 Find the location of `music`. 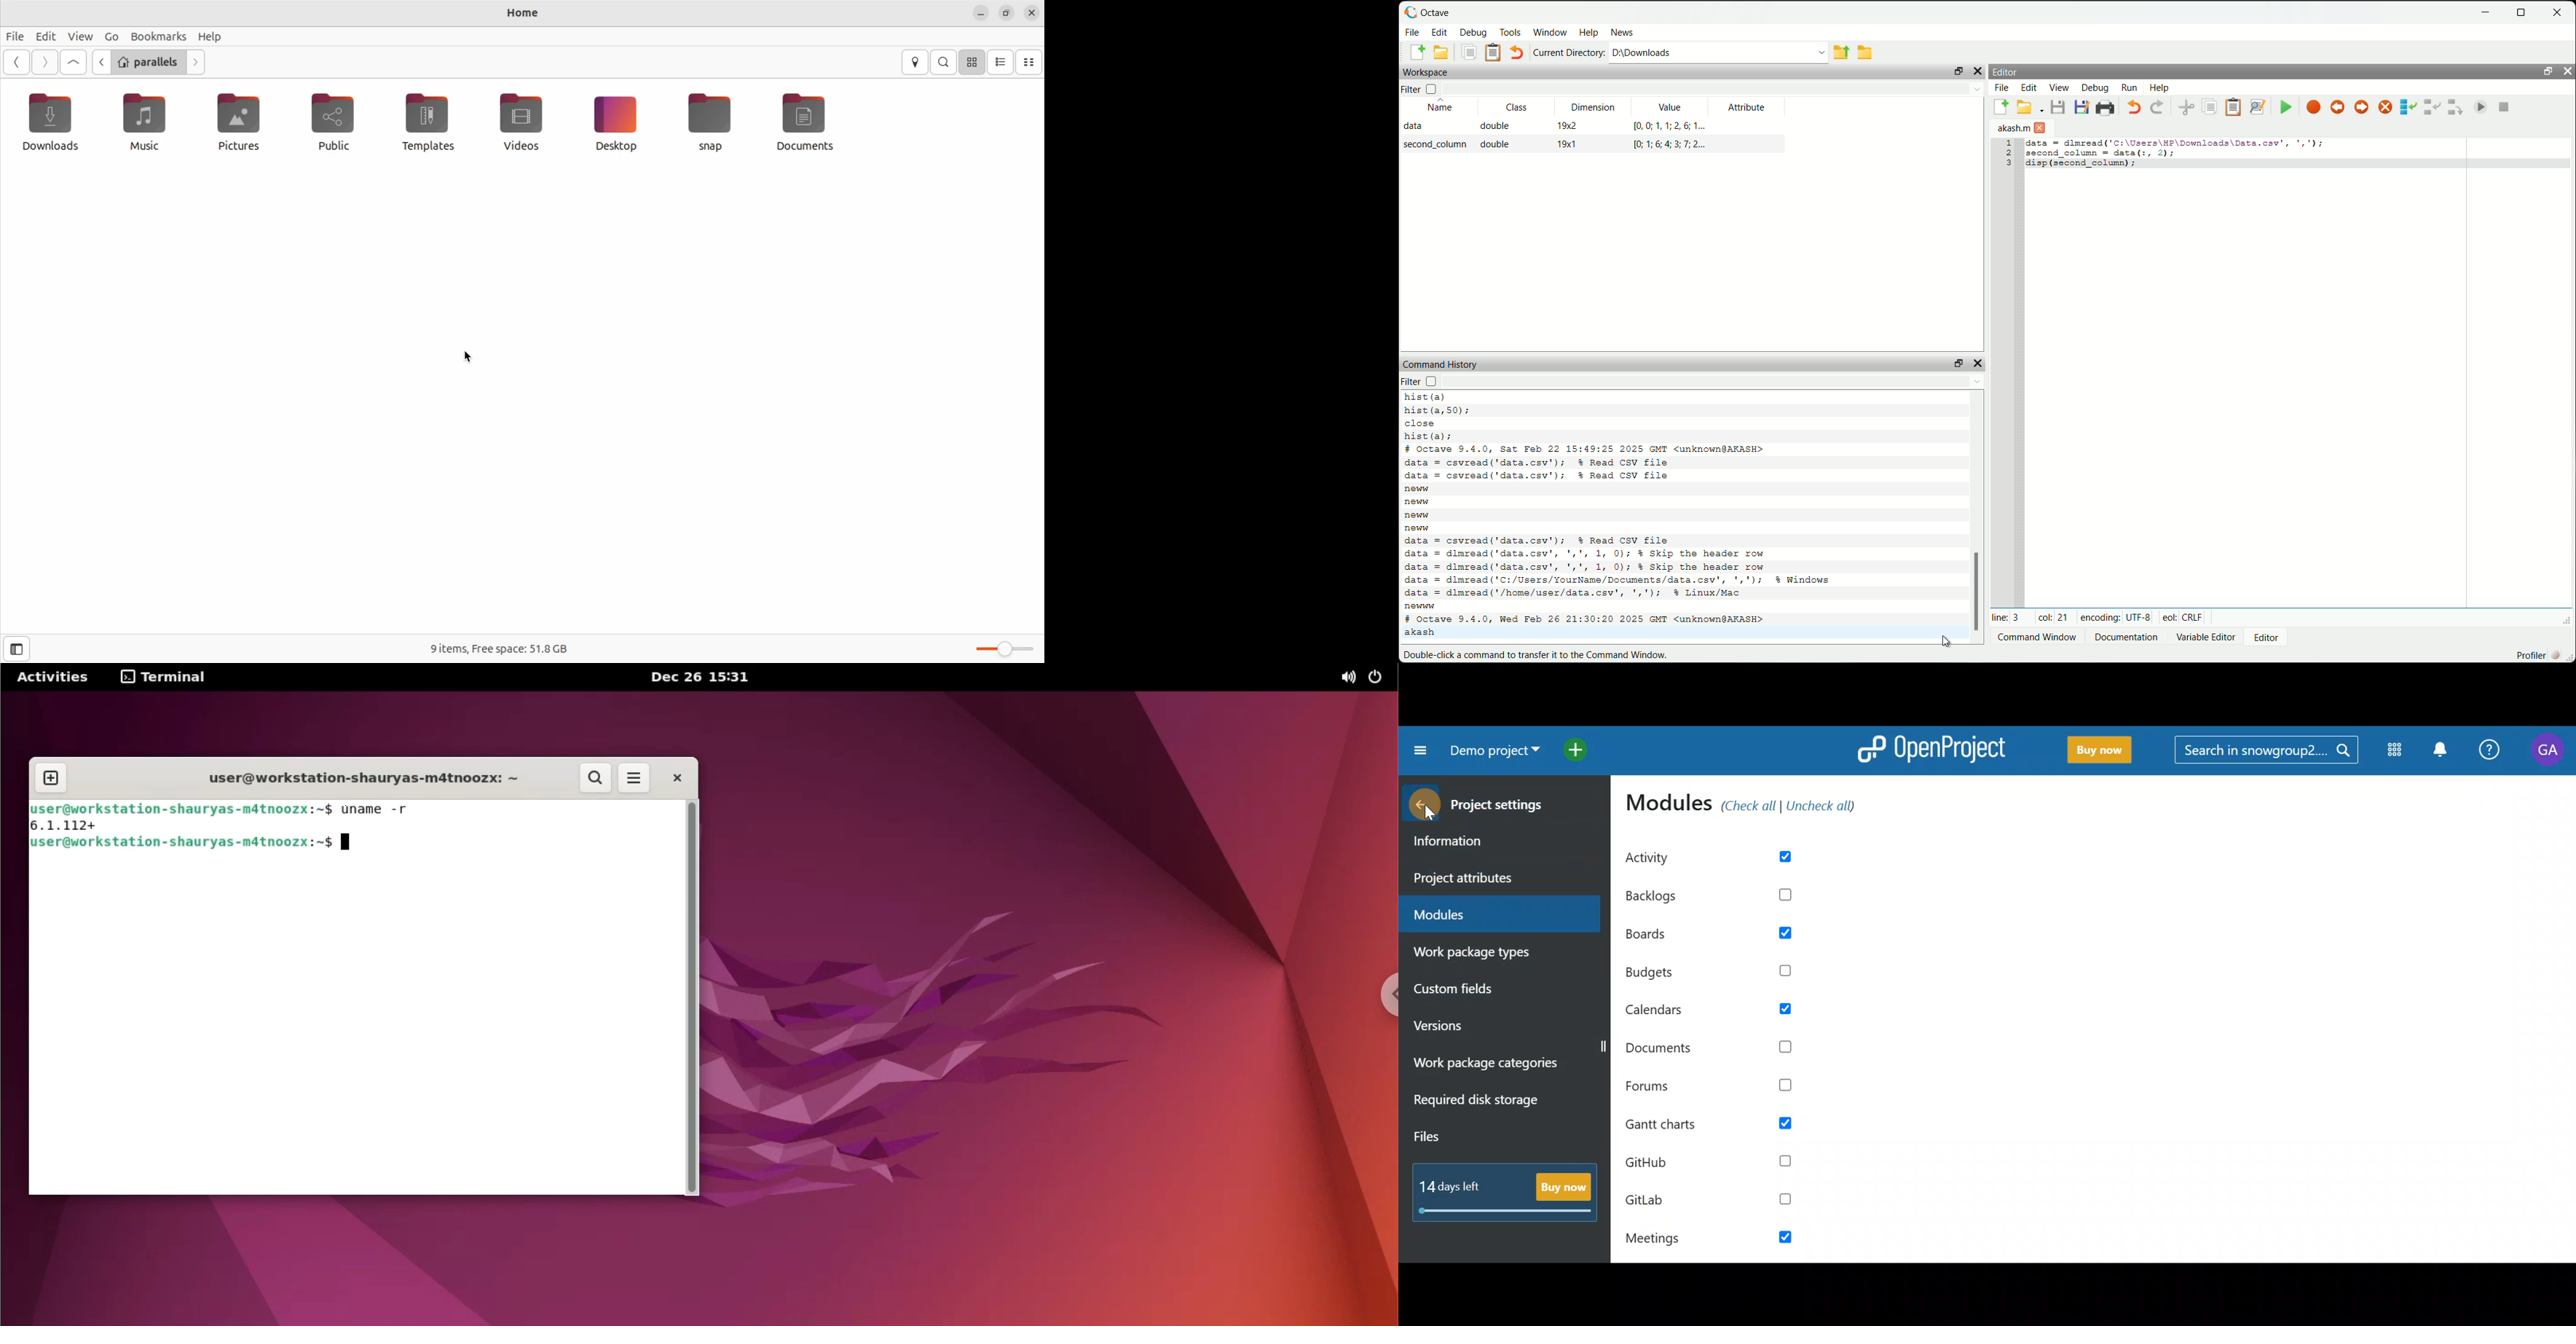

music is located at coordinates (146, 121).